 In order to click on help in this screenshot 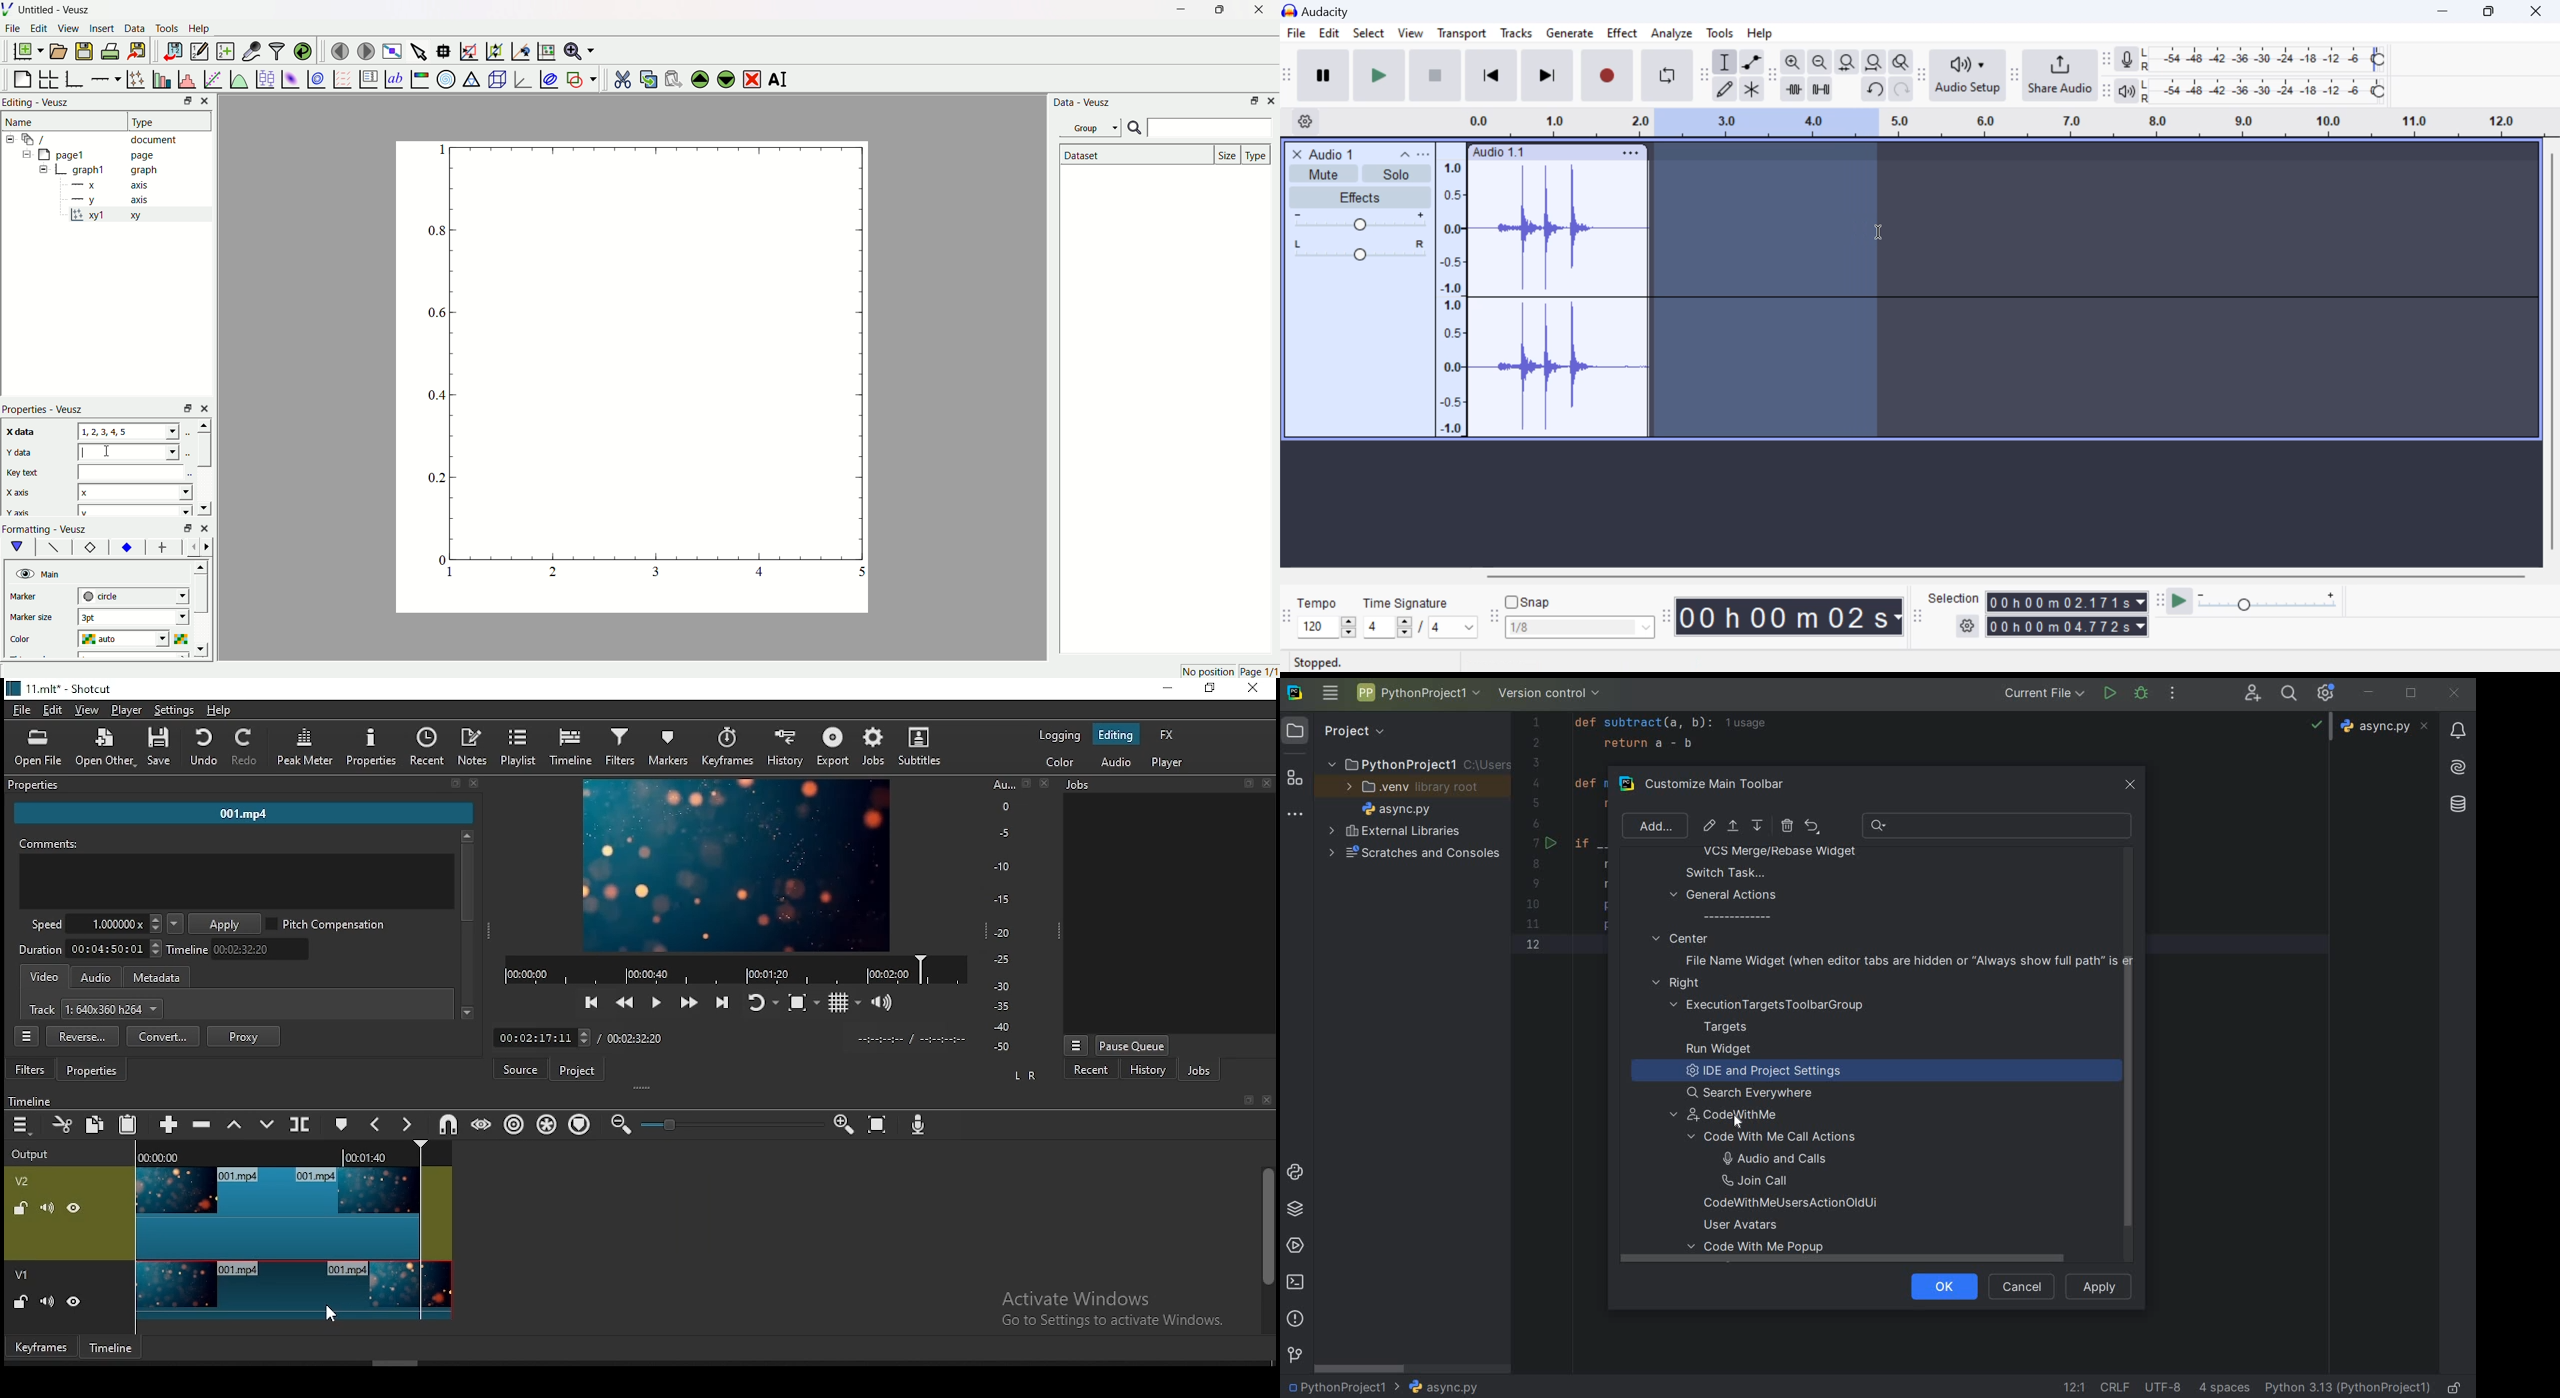, I will do `click(219, 709)`.